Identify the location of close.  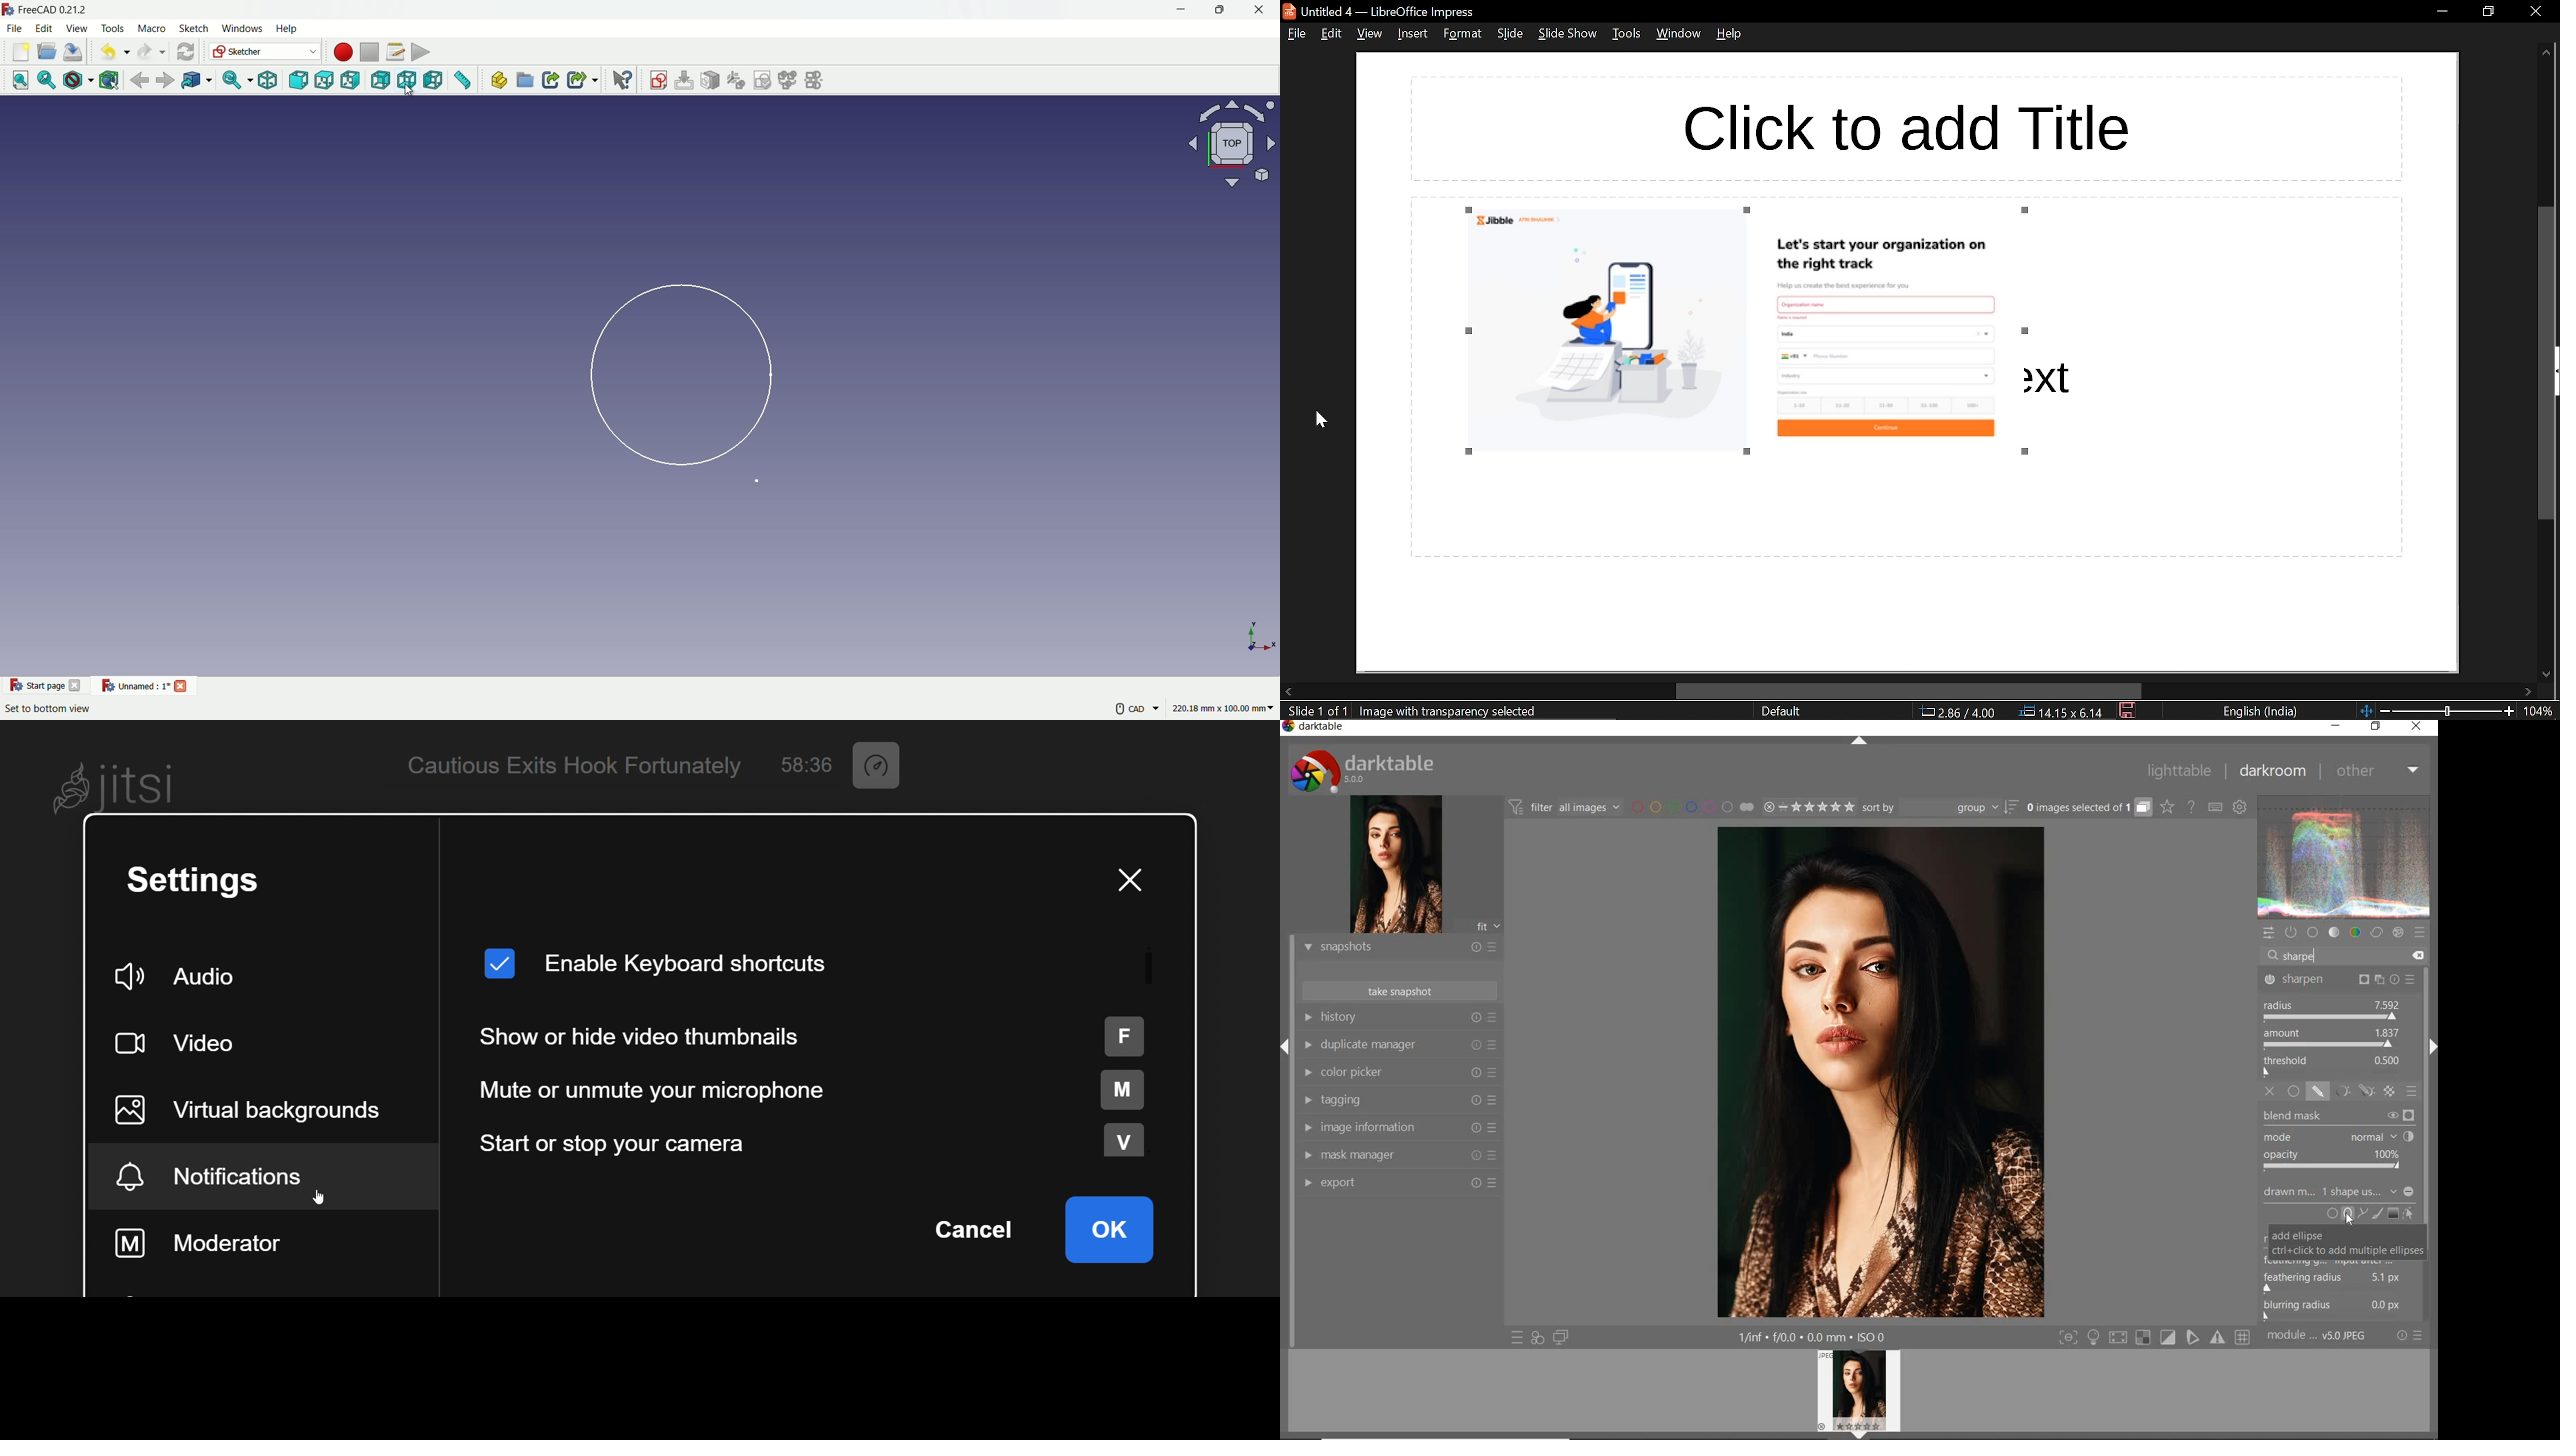
(77, 685).